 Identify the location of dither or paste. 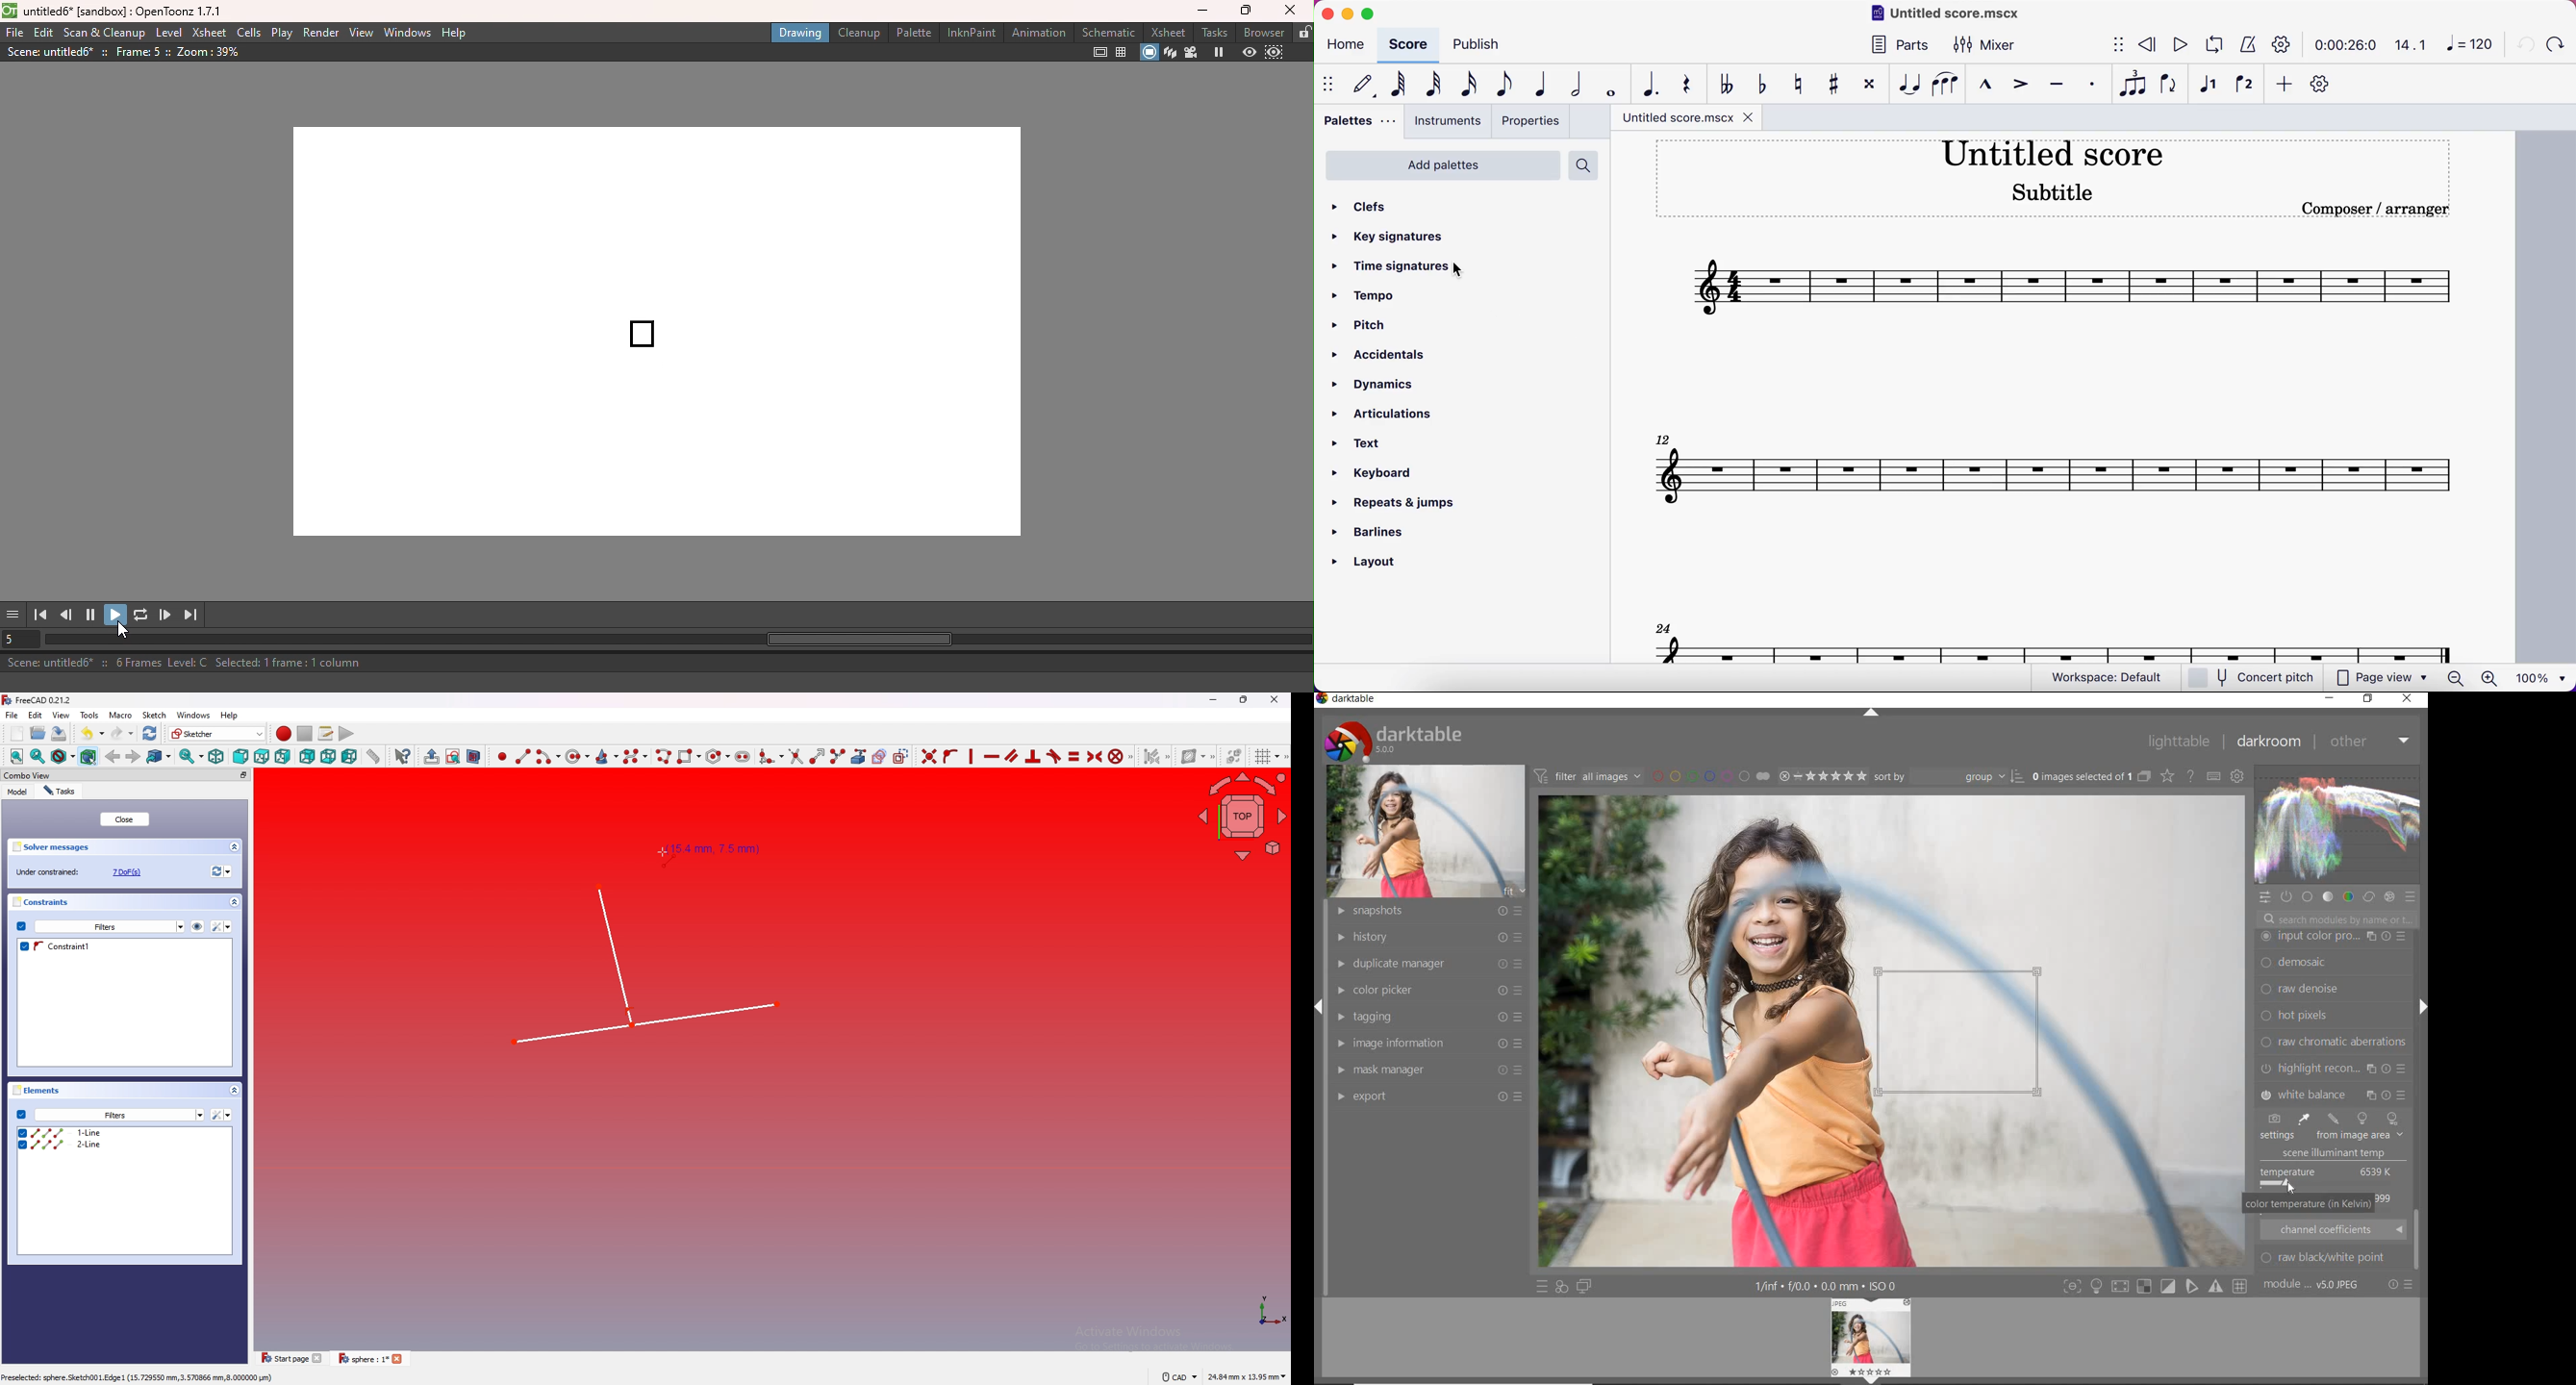
(2330, 990).